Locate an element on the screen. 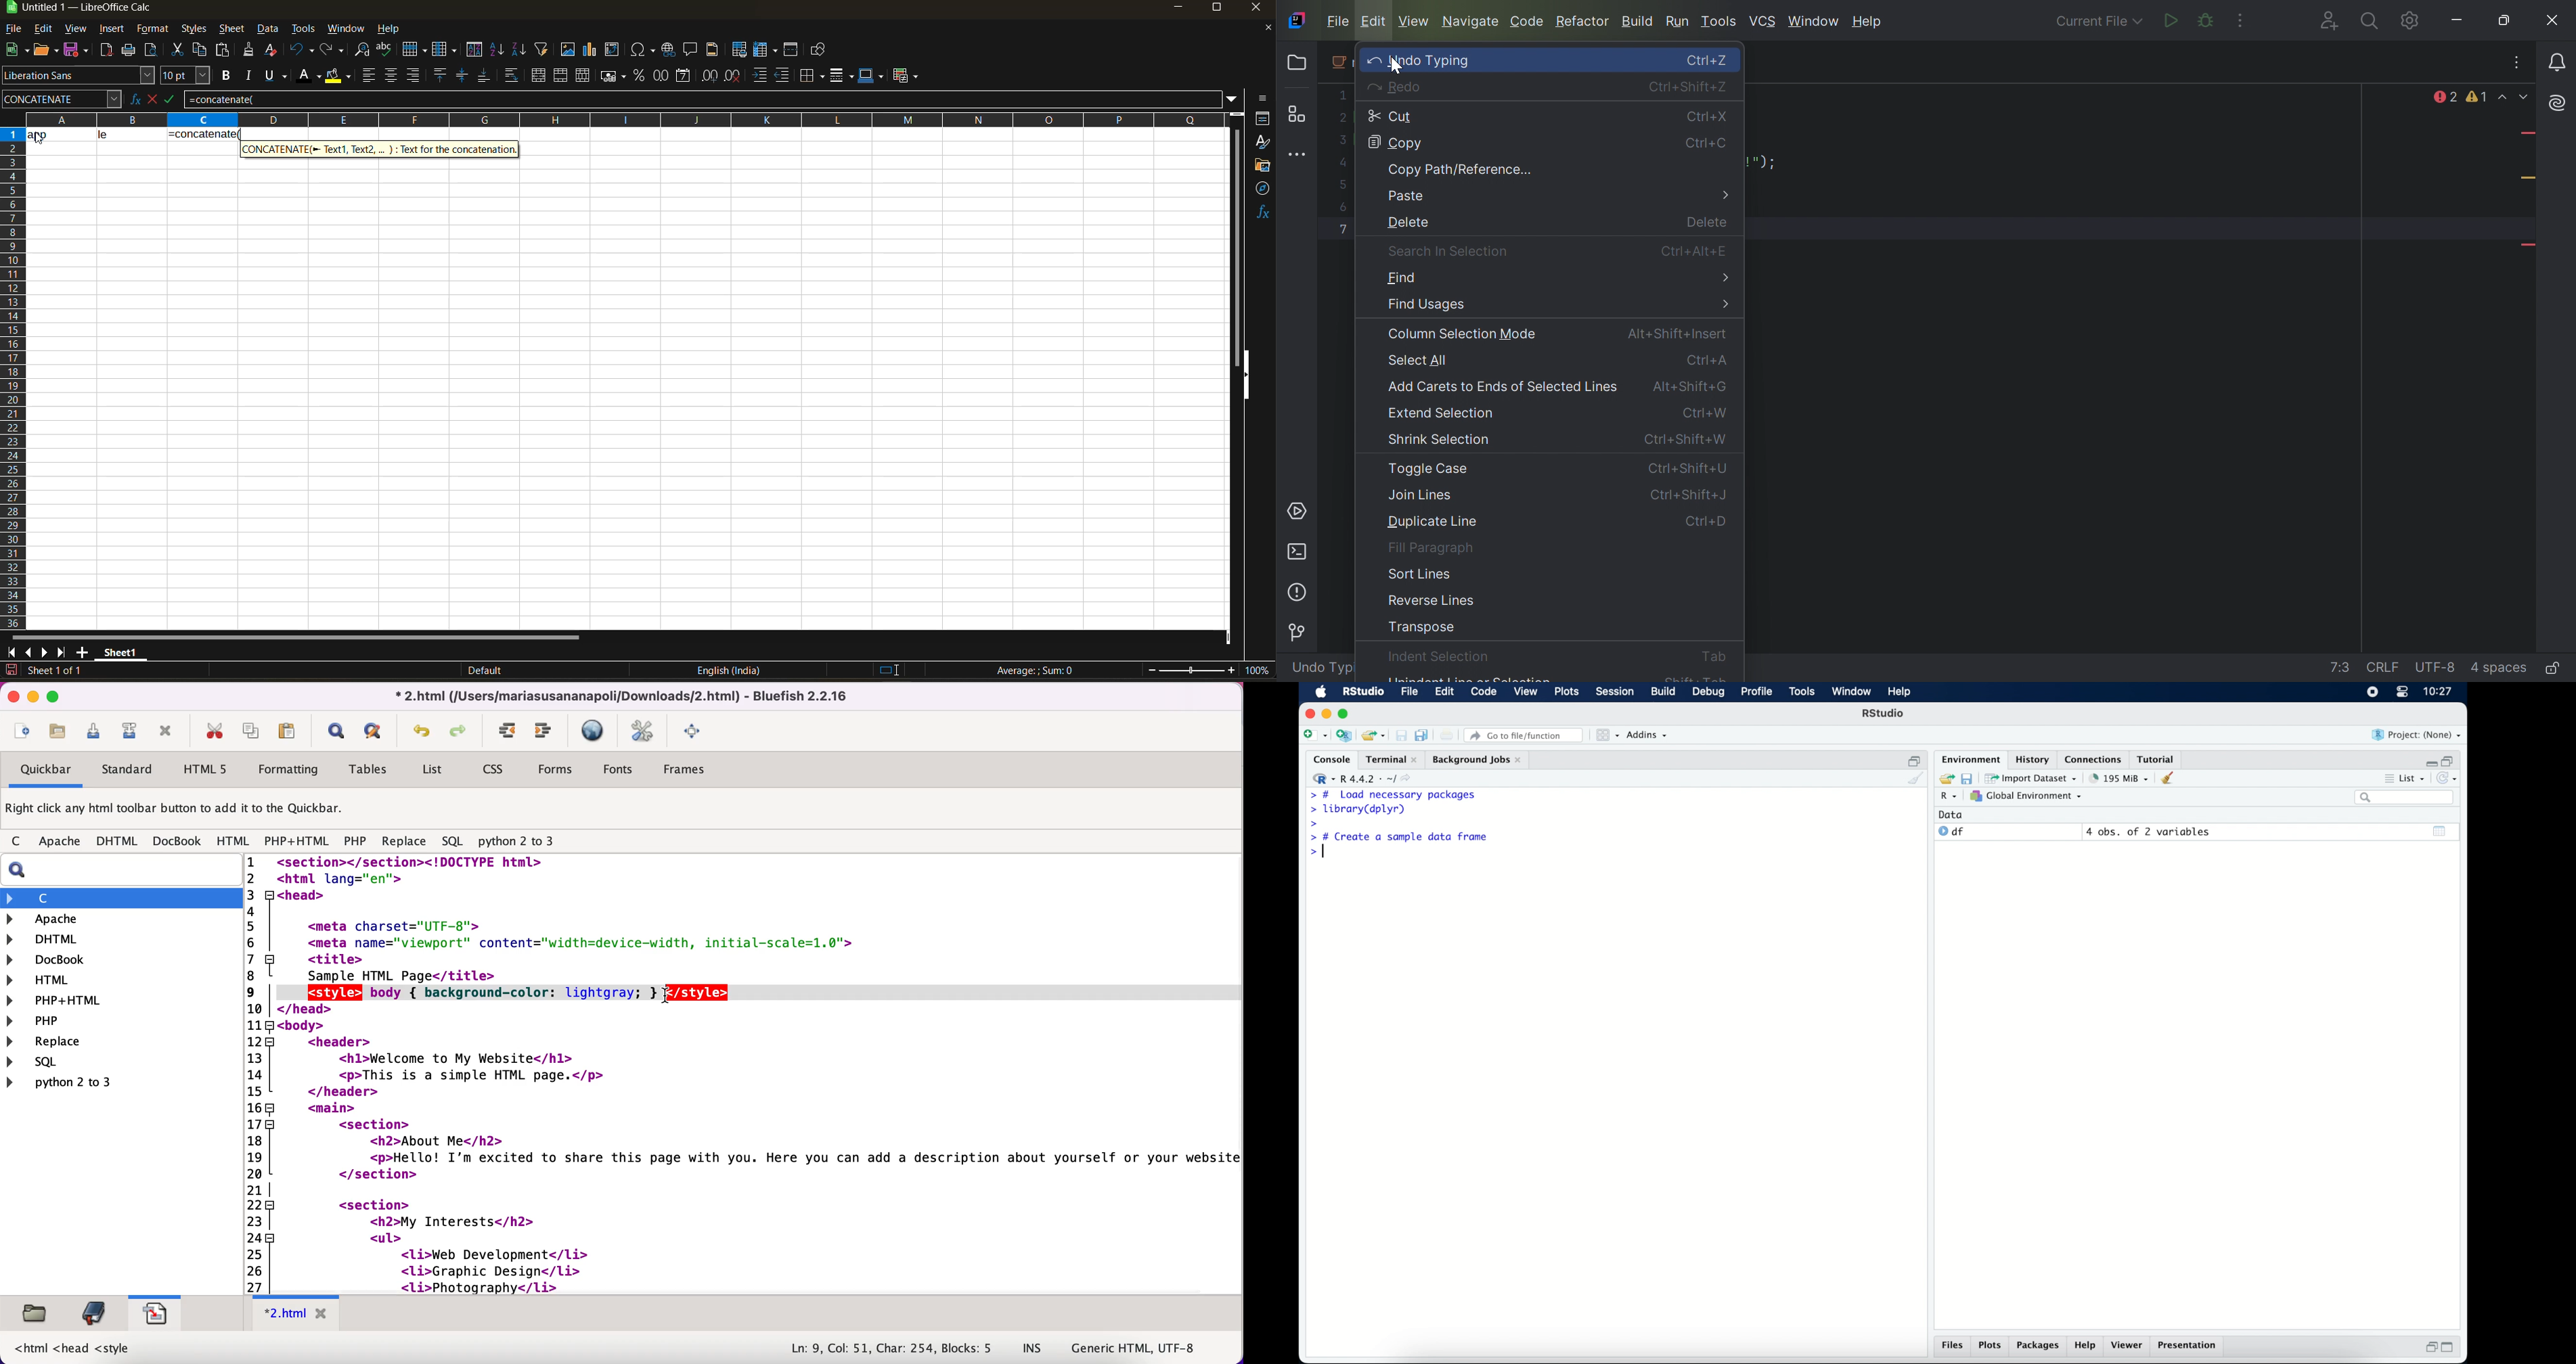  fonts is located at coordinates (618, 771).